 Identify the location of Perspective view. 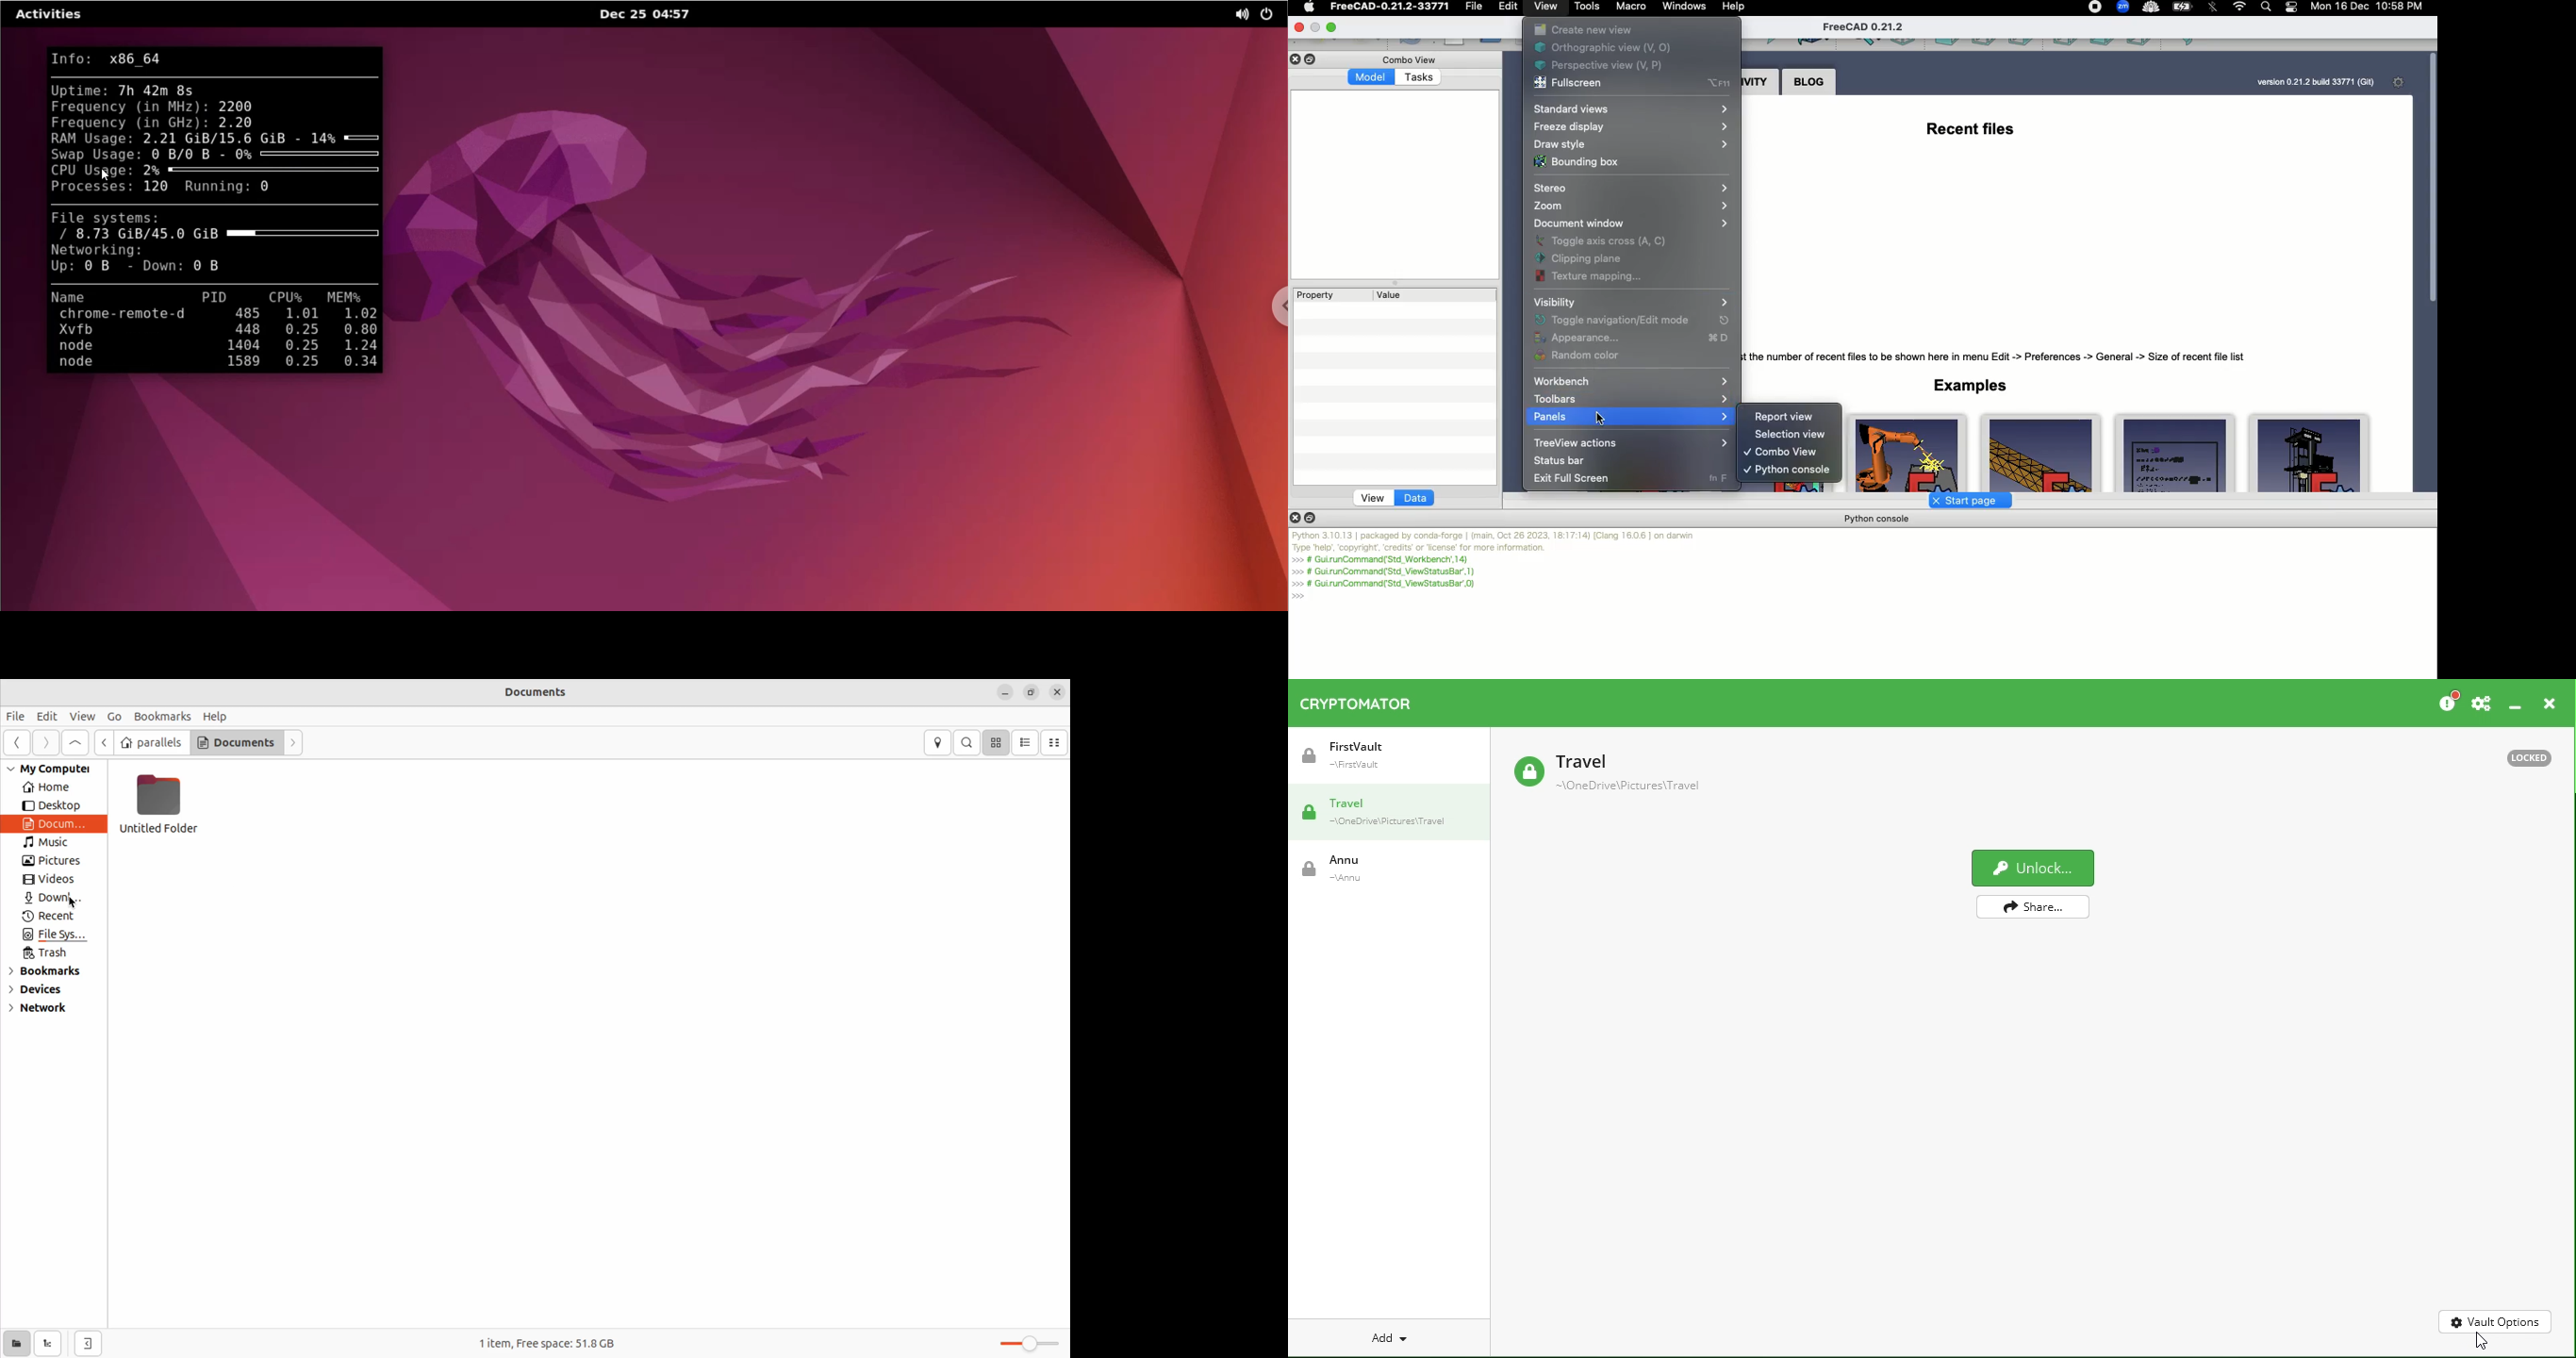
(1603, 67).